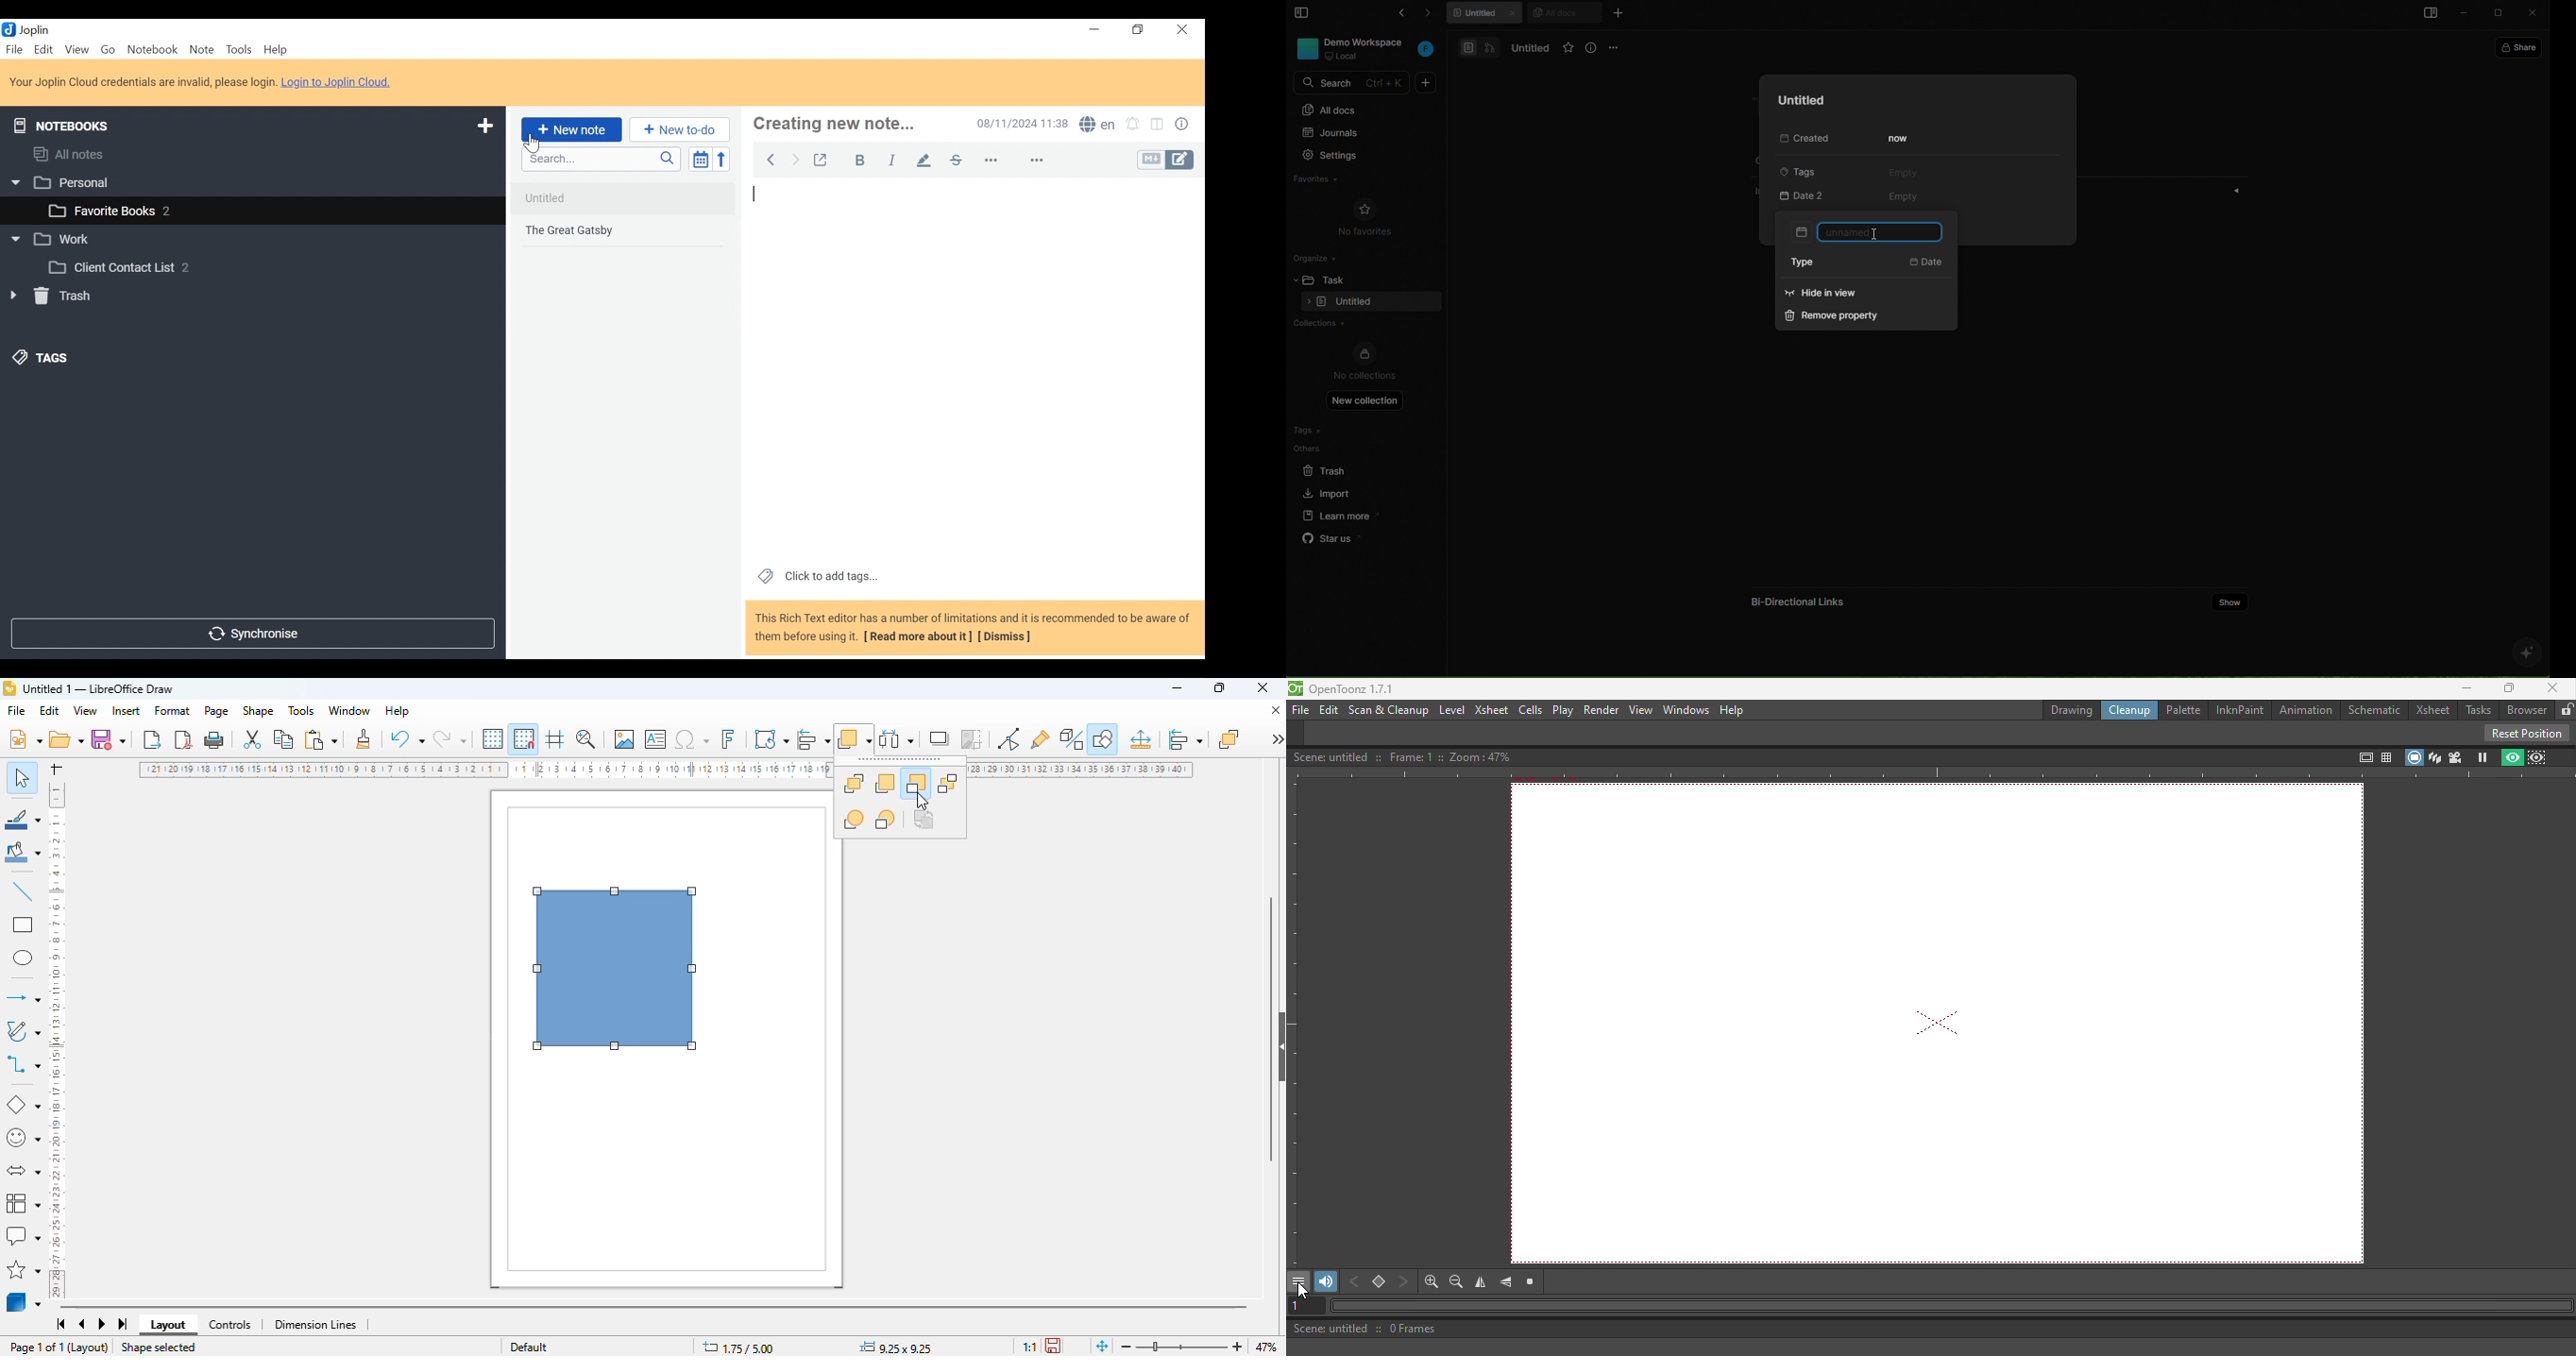 Image resolution: width=2576 pixels, height=1372 pixels. I want to click on scroll to previous sheet, so click(82, 1325).